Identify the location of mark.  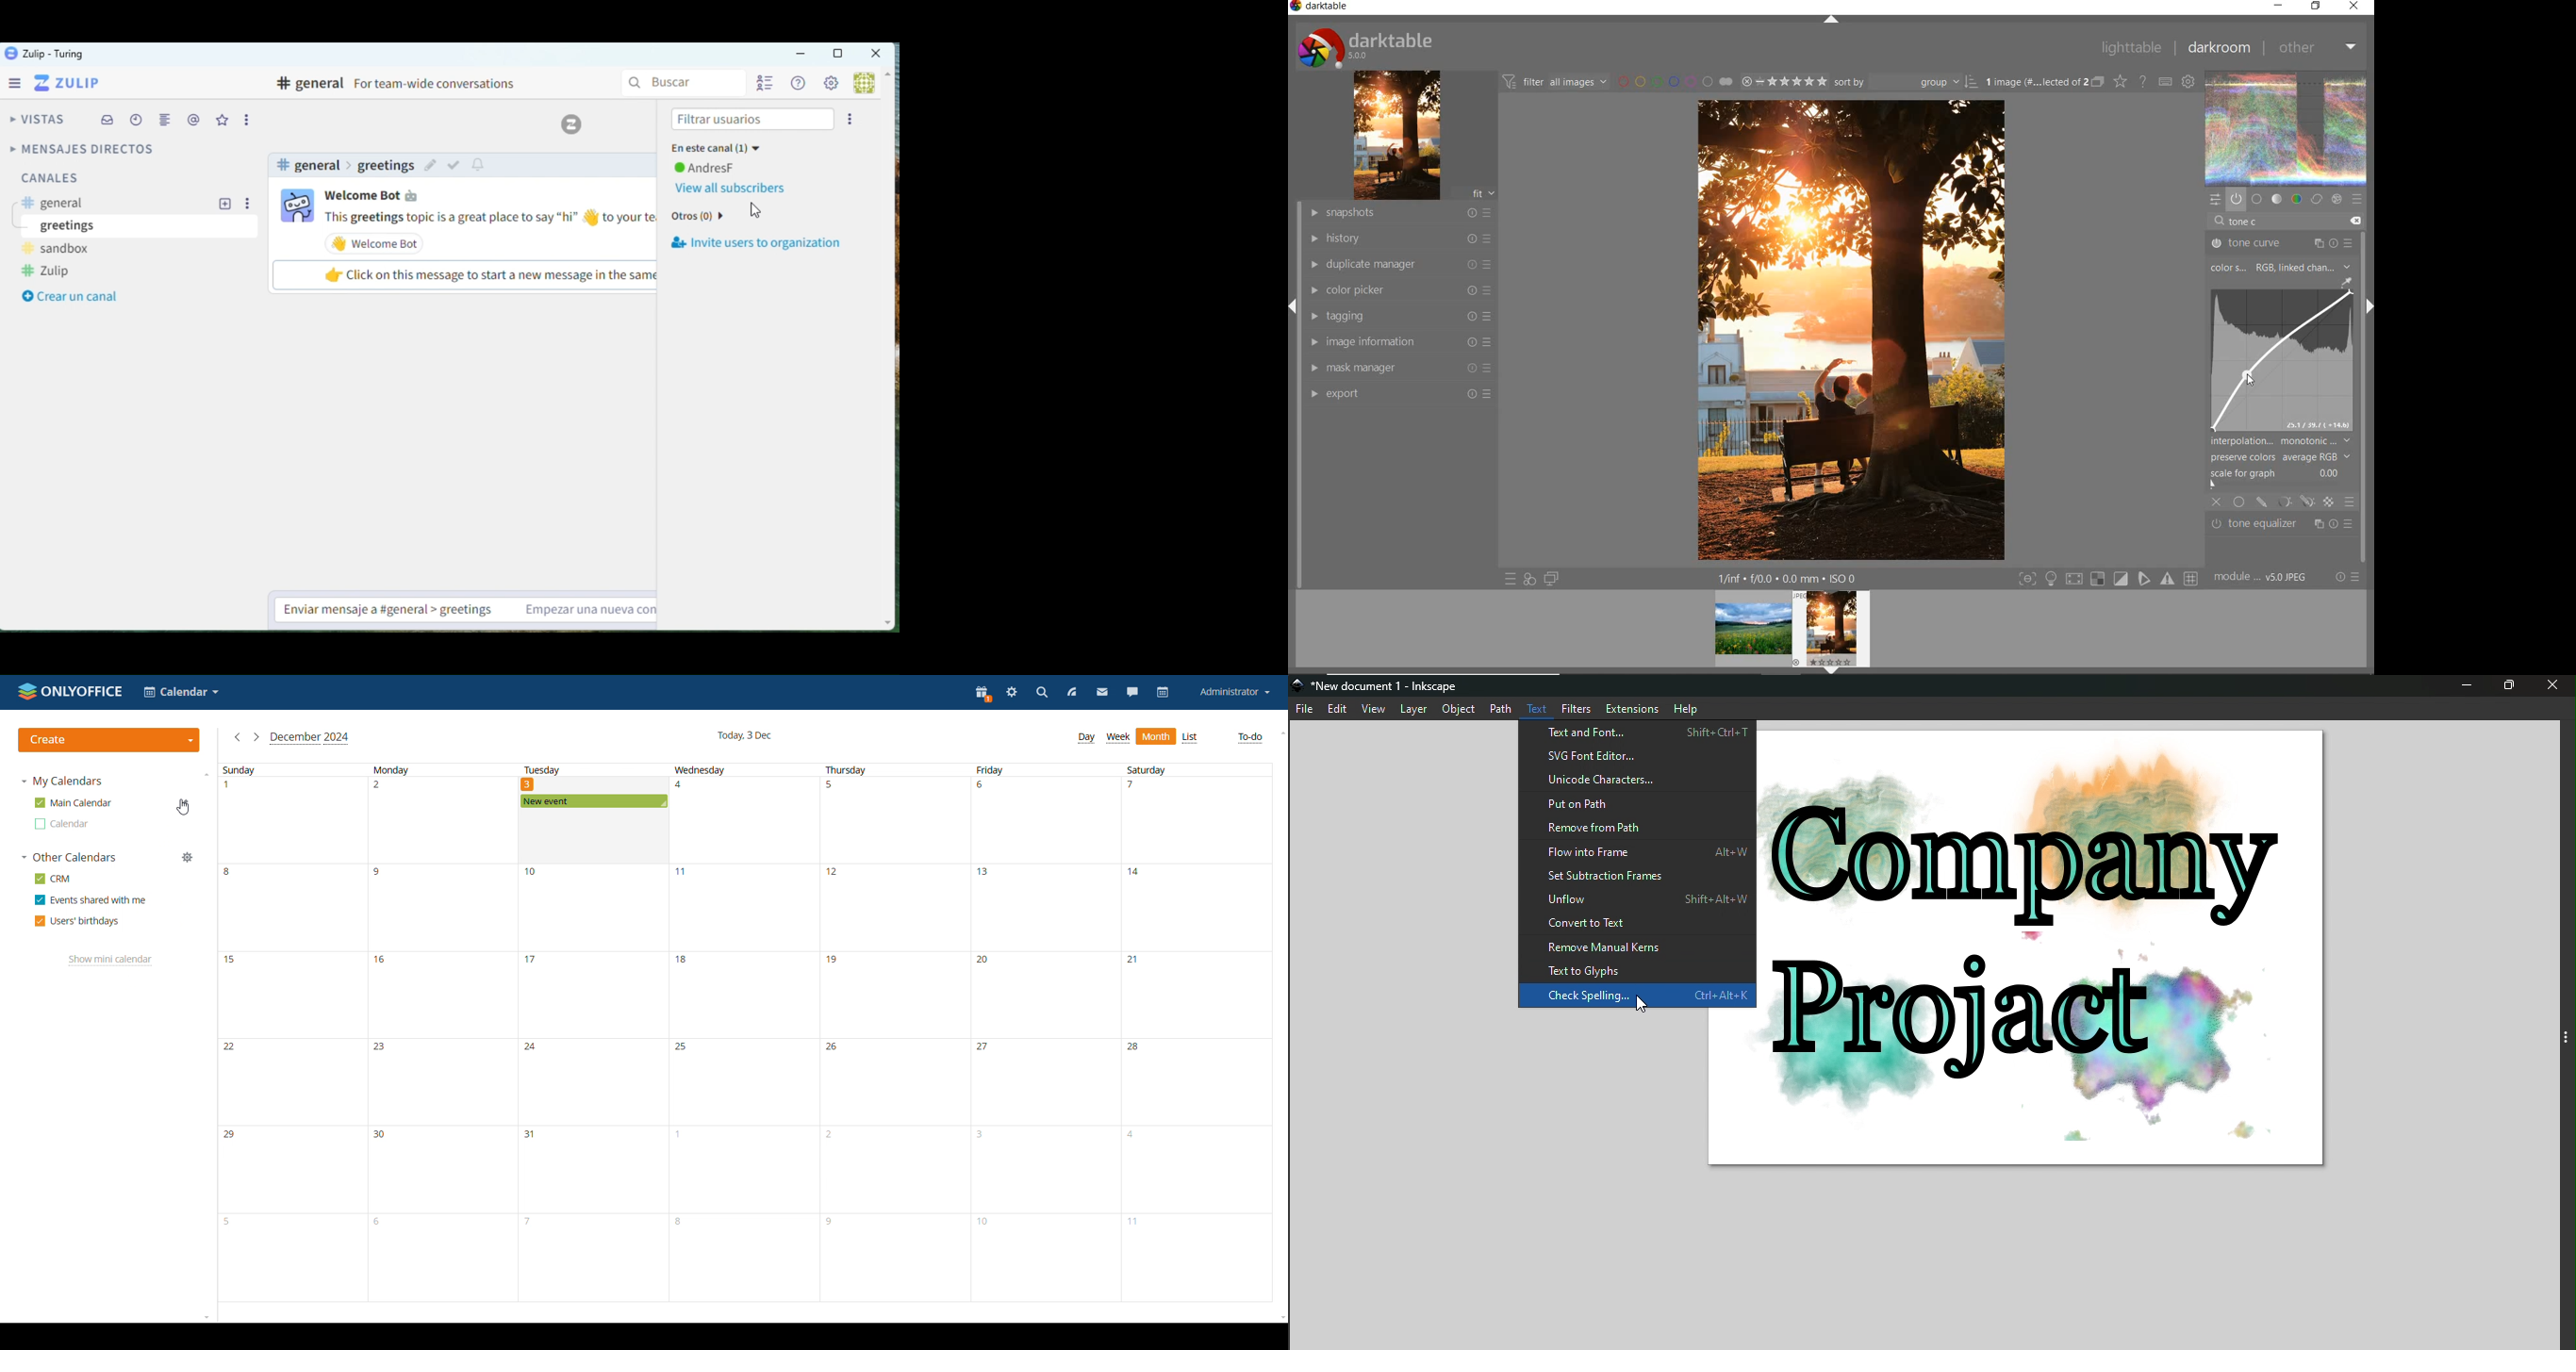
(453, 166).